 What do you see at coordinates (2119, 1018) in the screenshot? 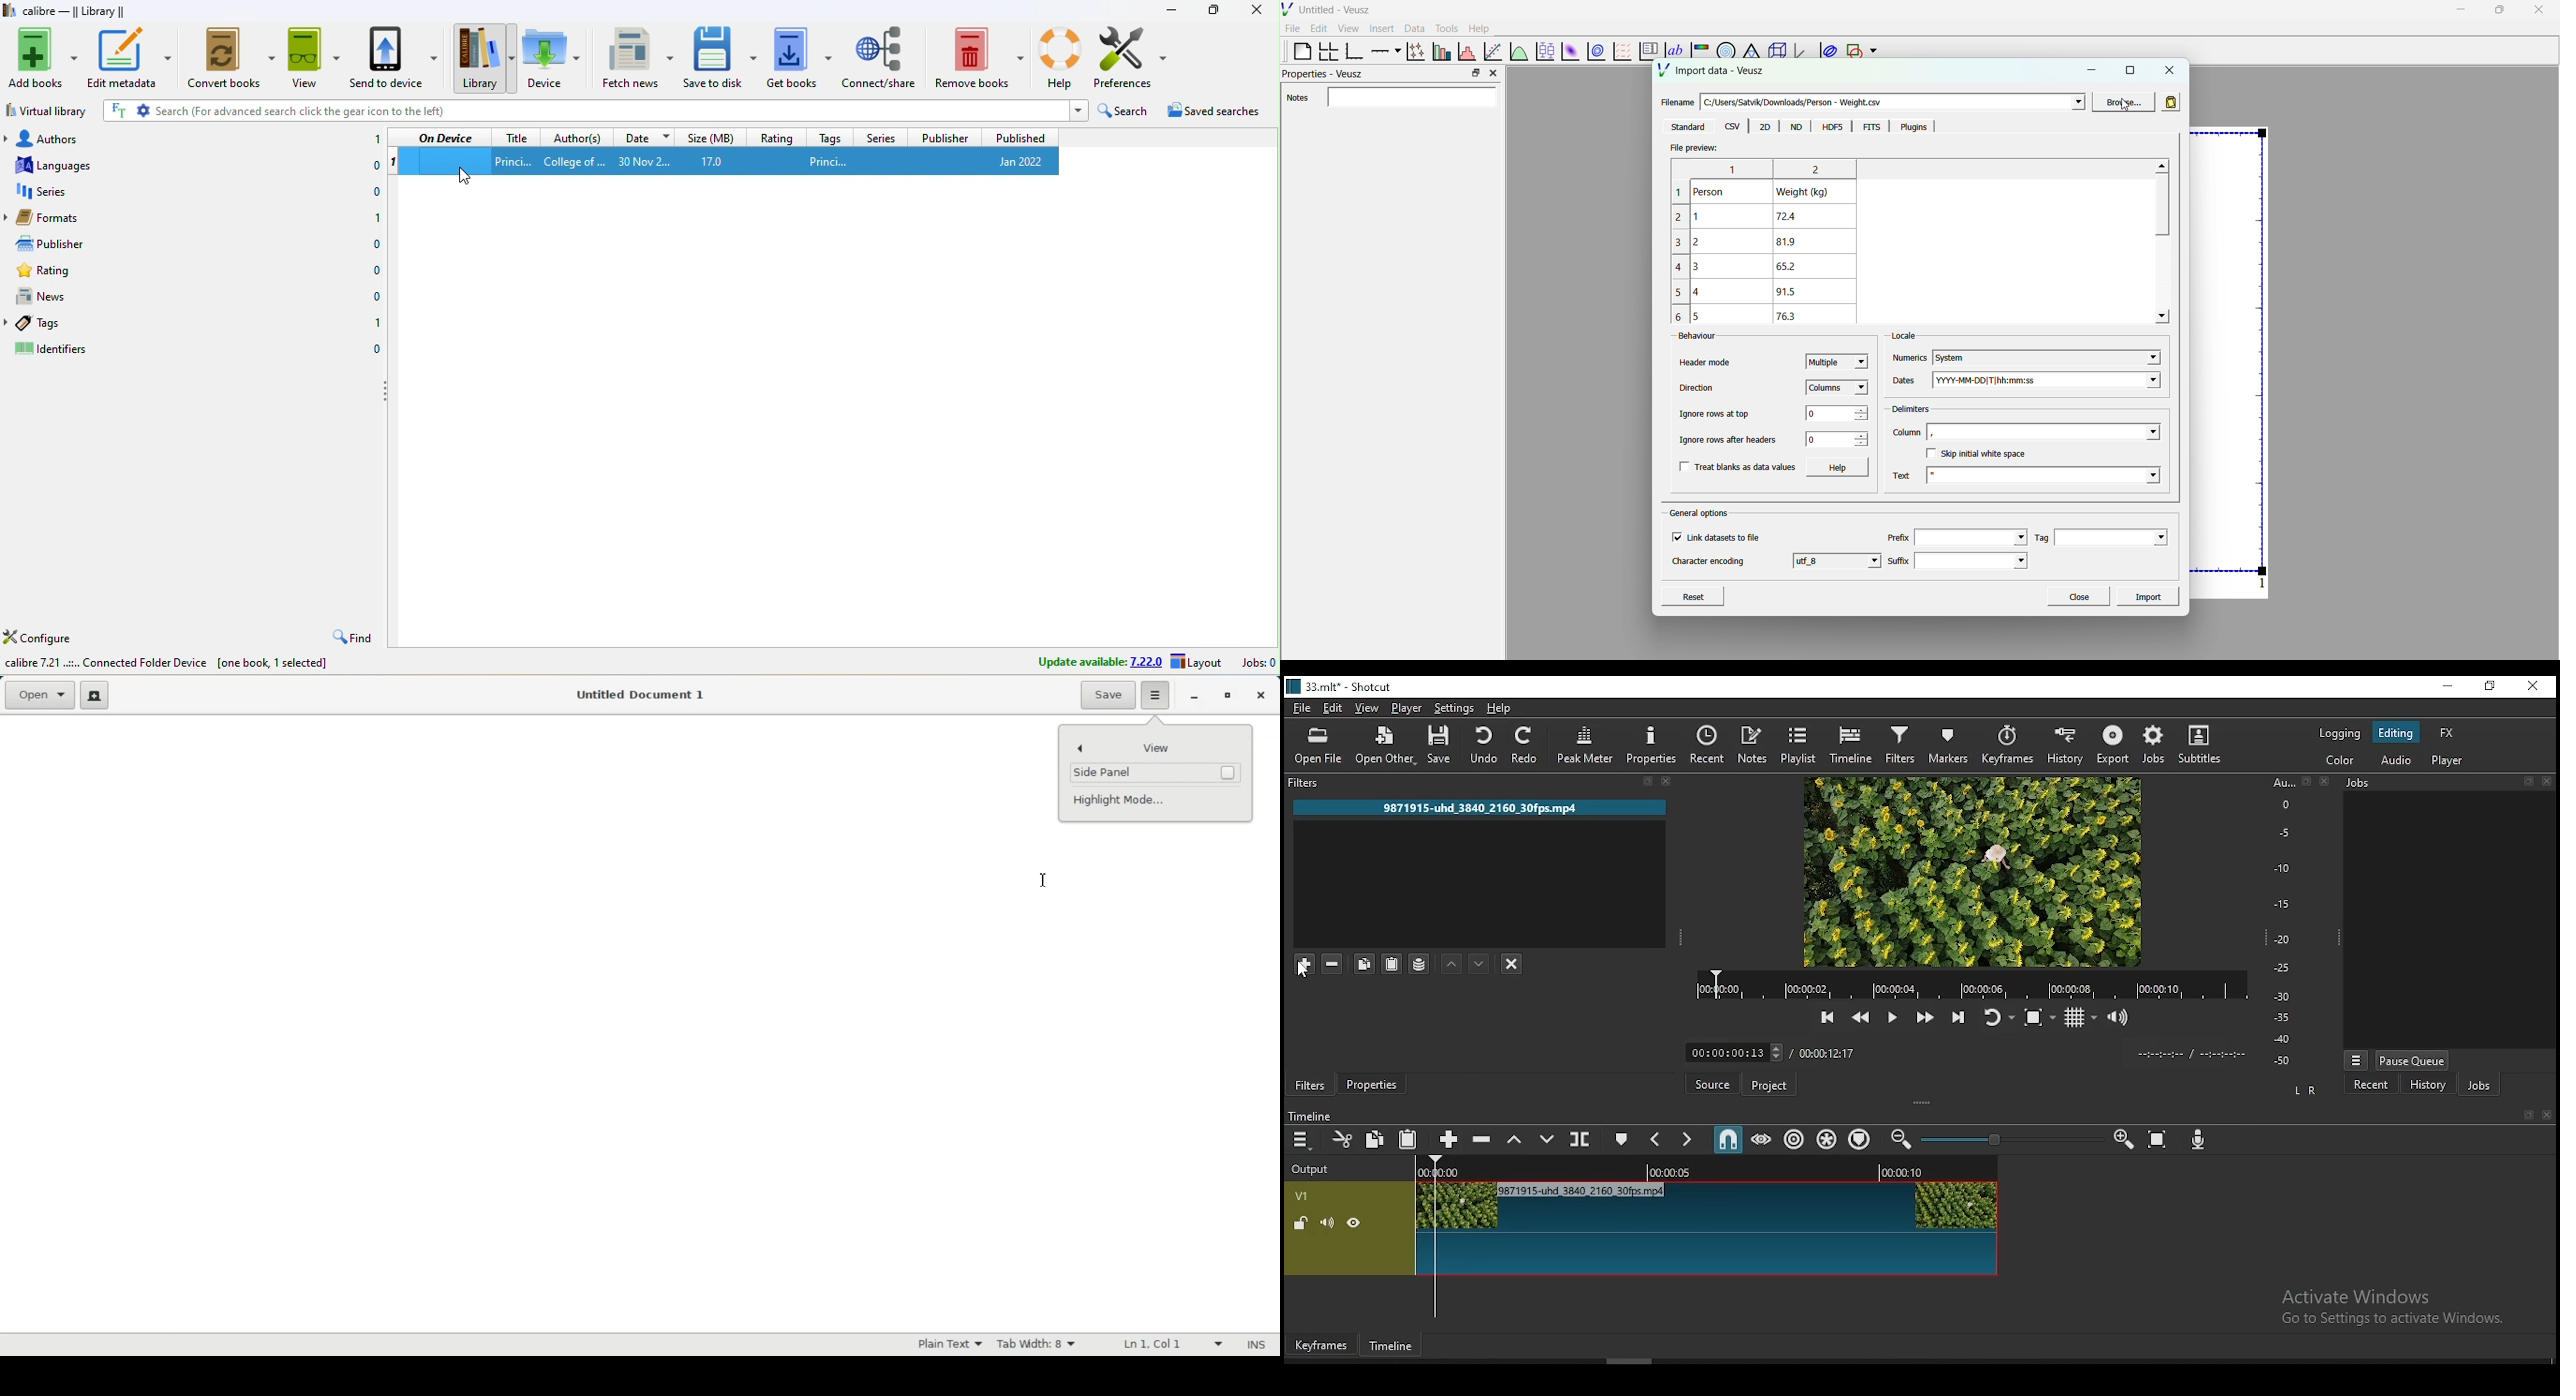
I see `show the volume control` at bounding box center [2119, 1018].